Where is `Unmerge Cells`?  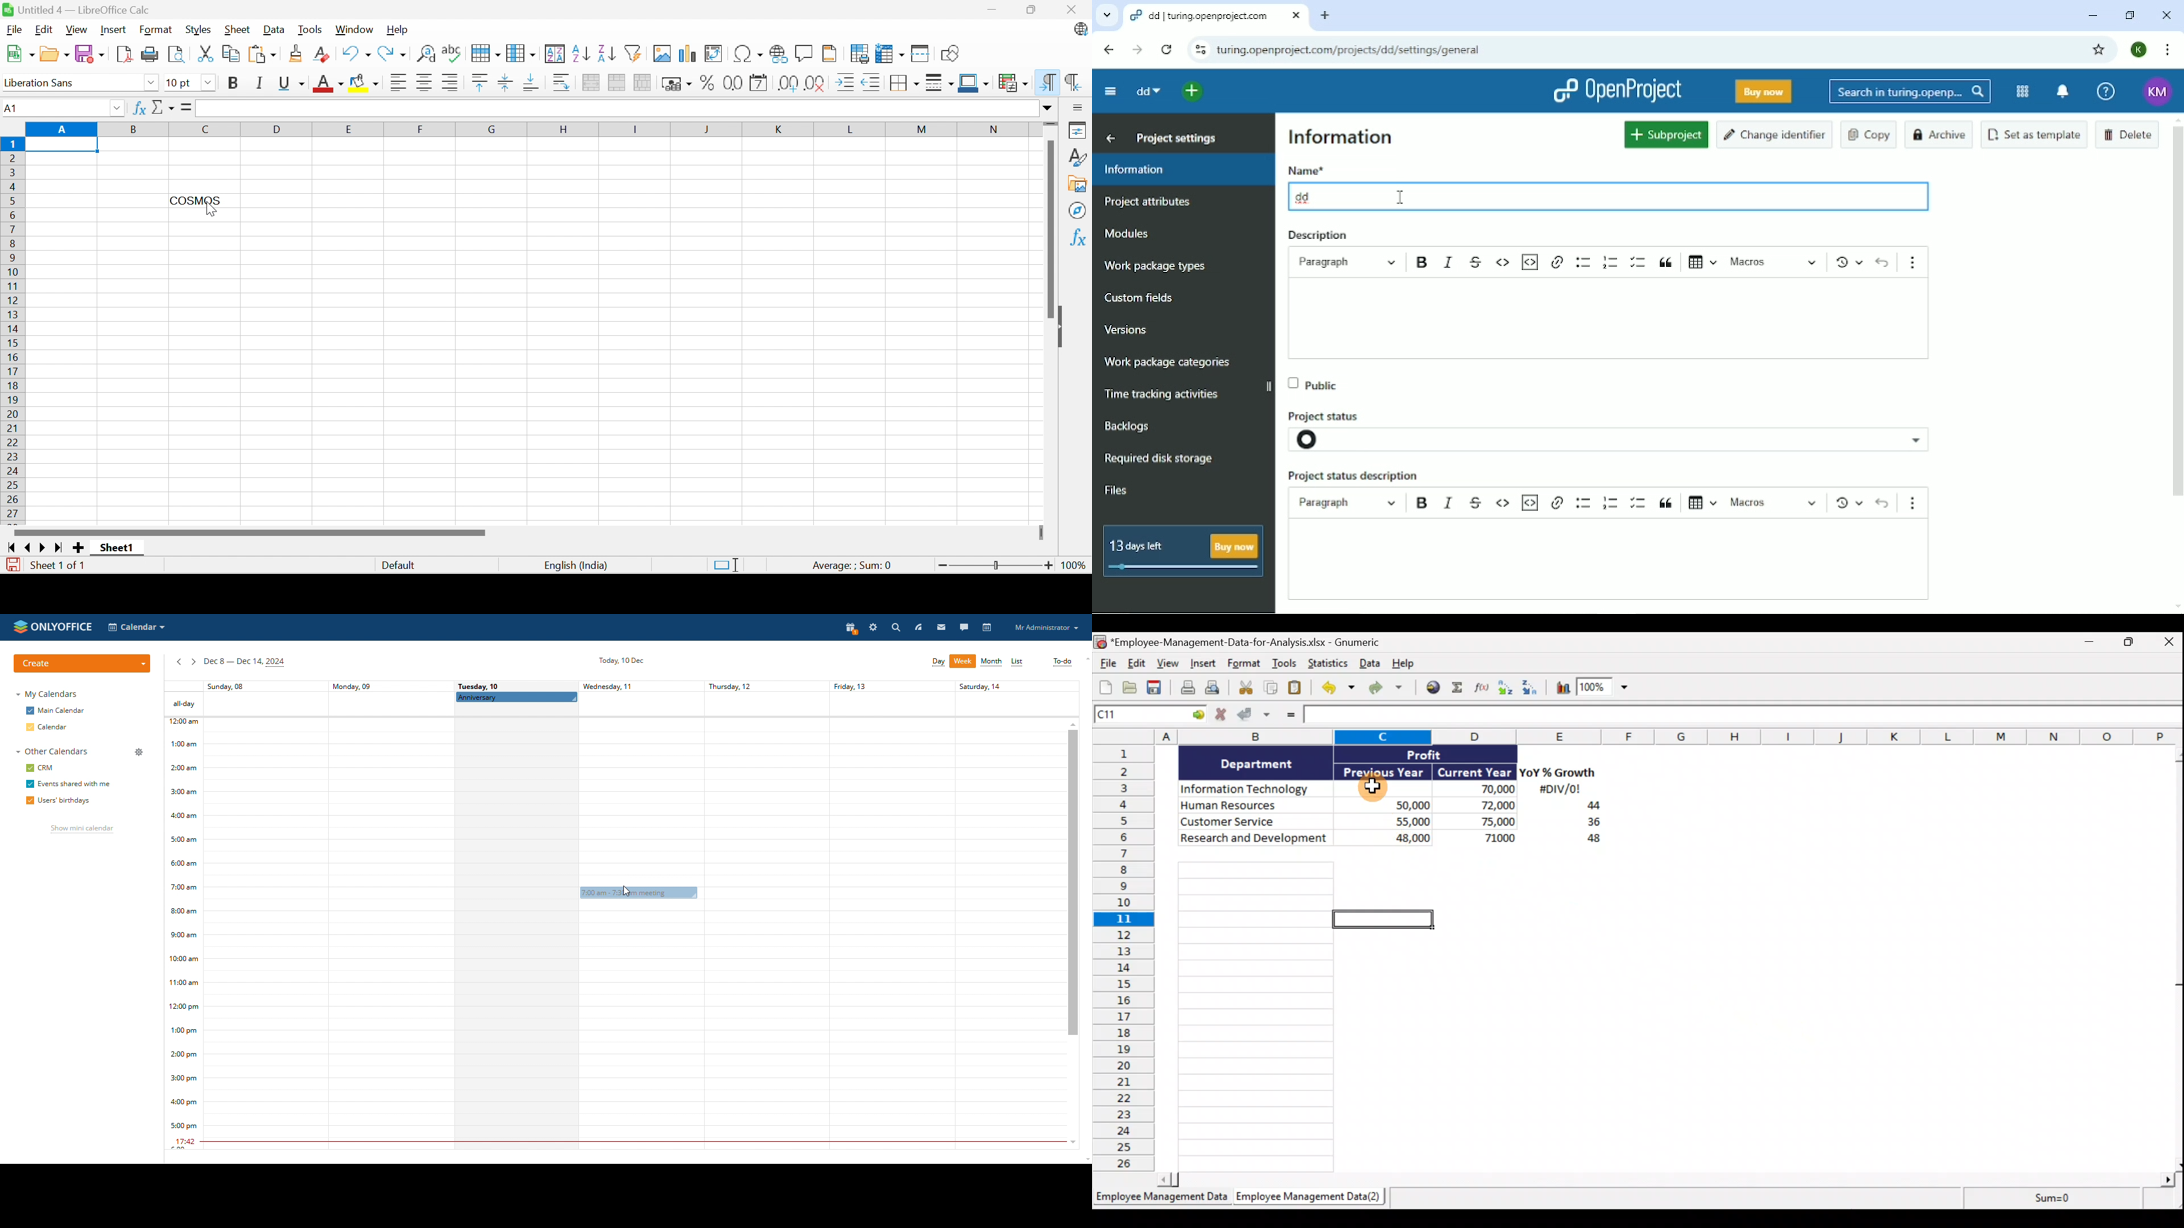
Unmerge Cells is located at coordinates (643, 83).